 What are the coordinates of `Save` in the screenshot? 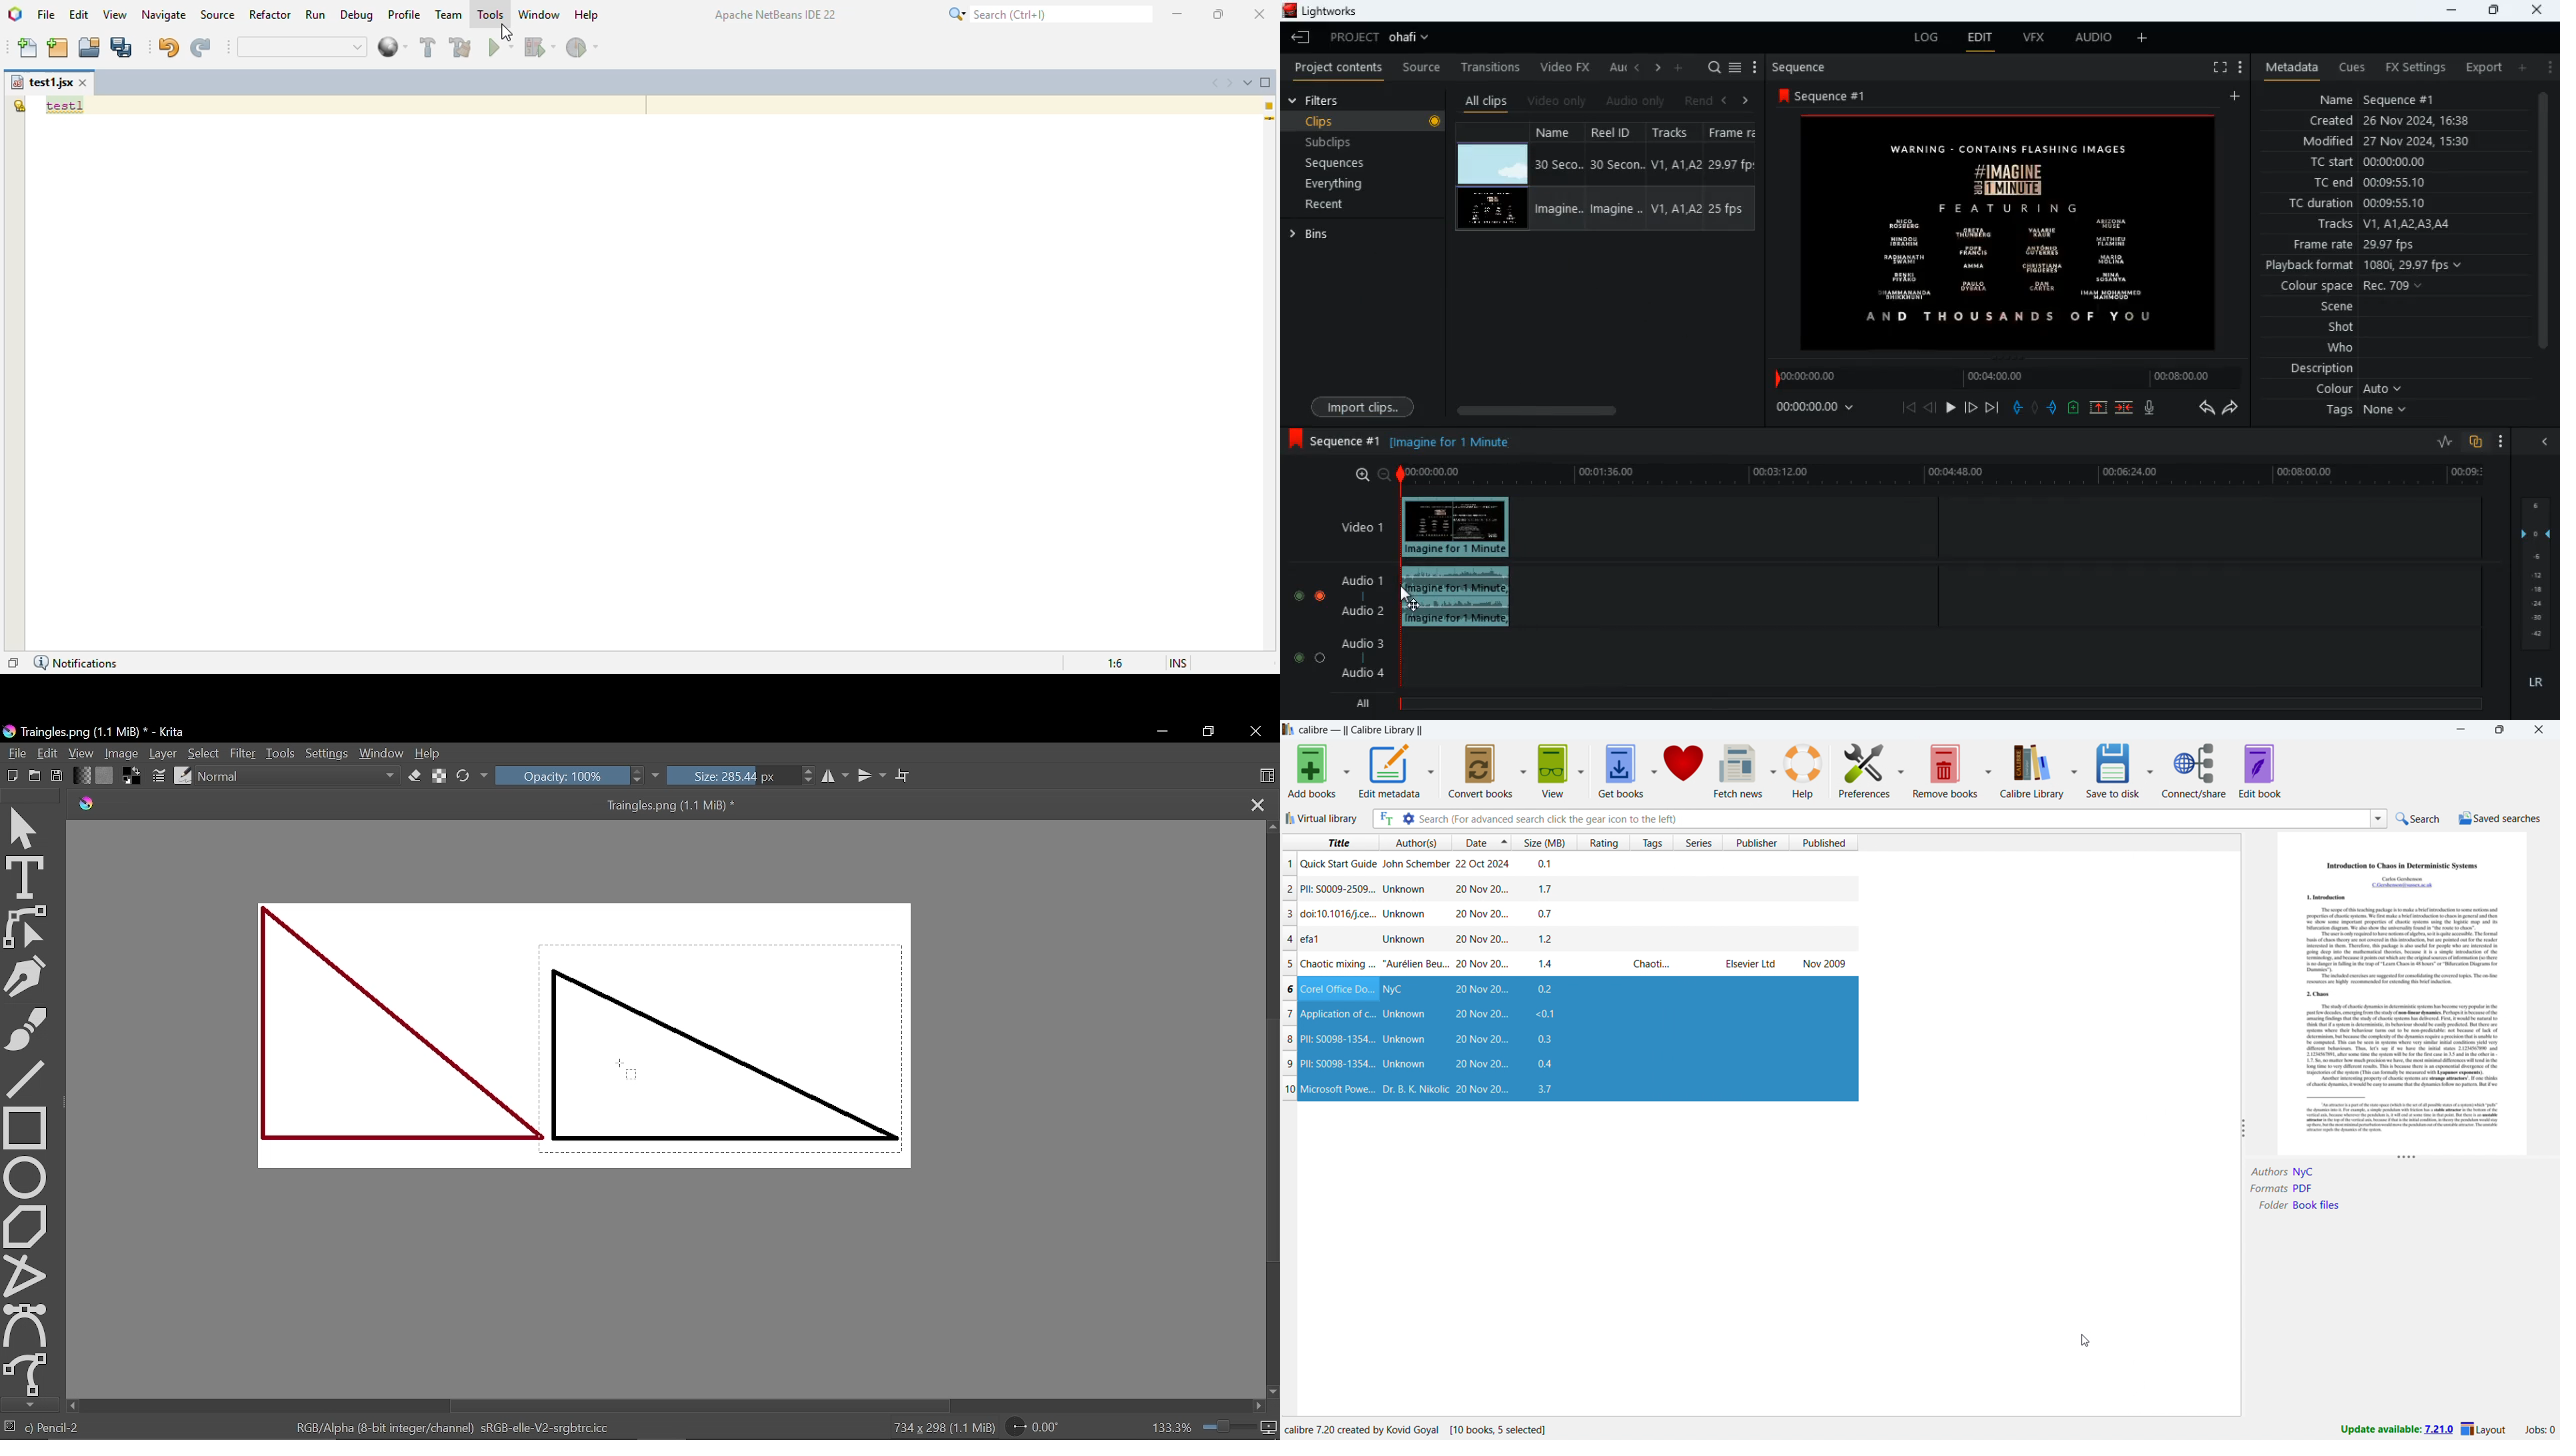 It's located at (58, 776).